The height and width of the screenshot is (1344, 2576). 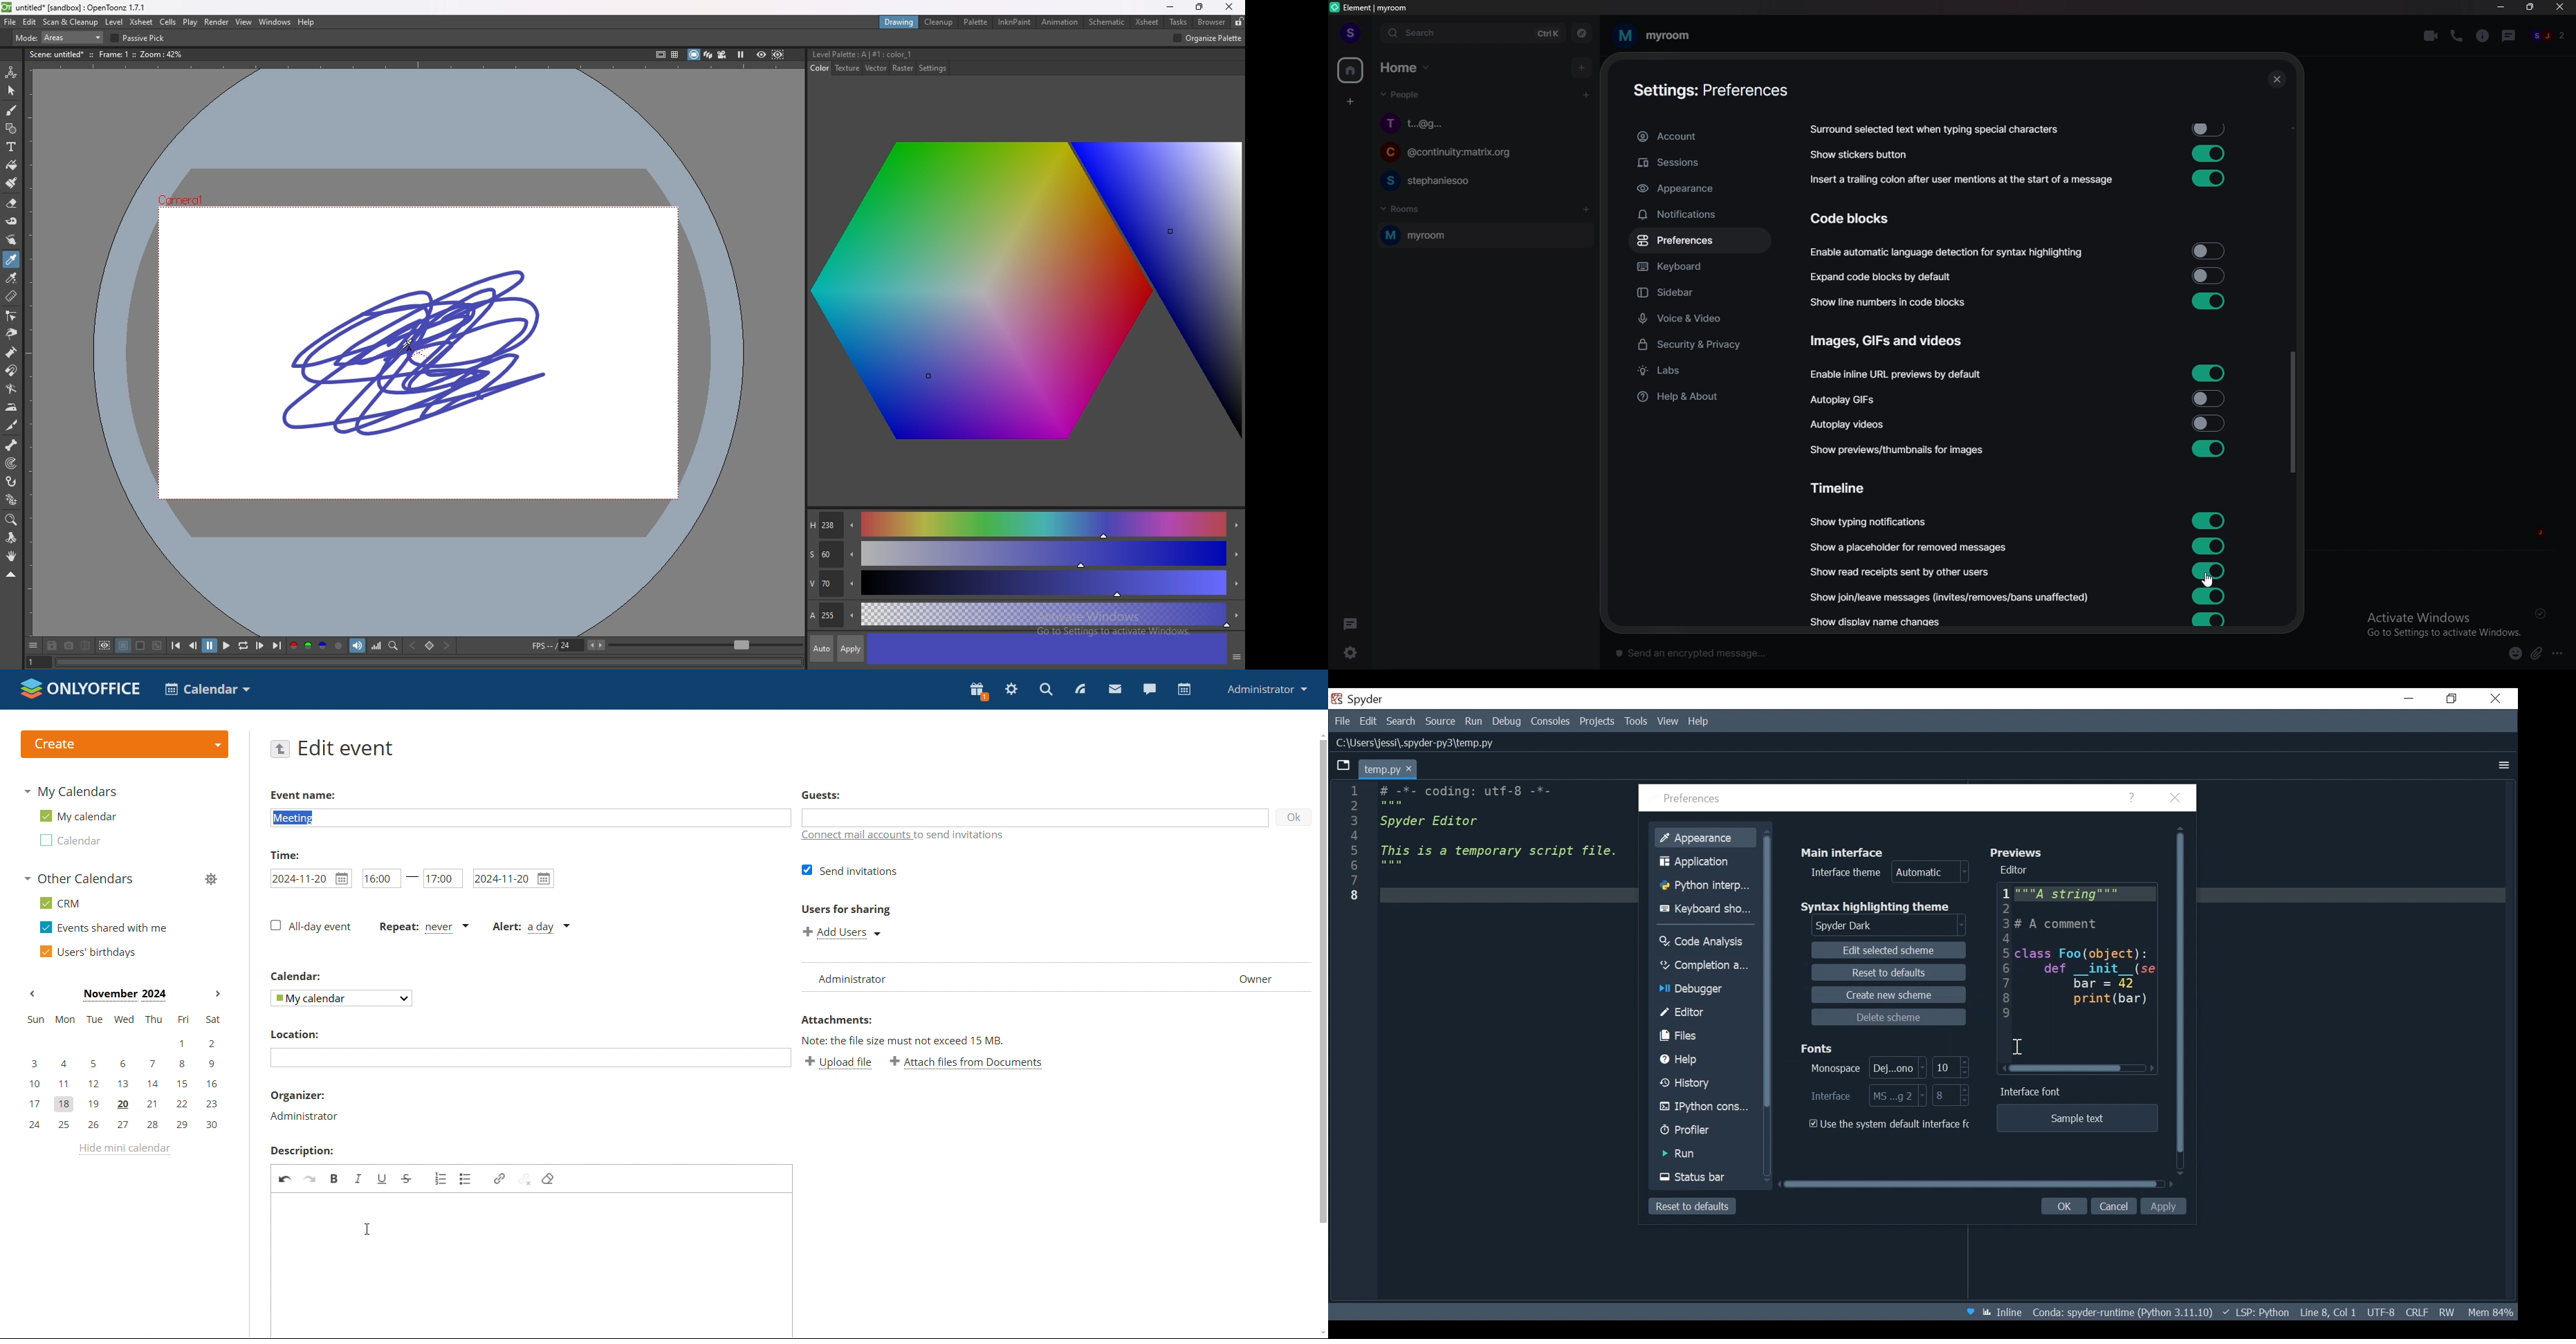 I want to click on expand code blocks, so click(x=1886, y=277).